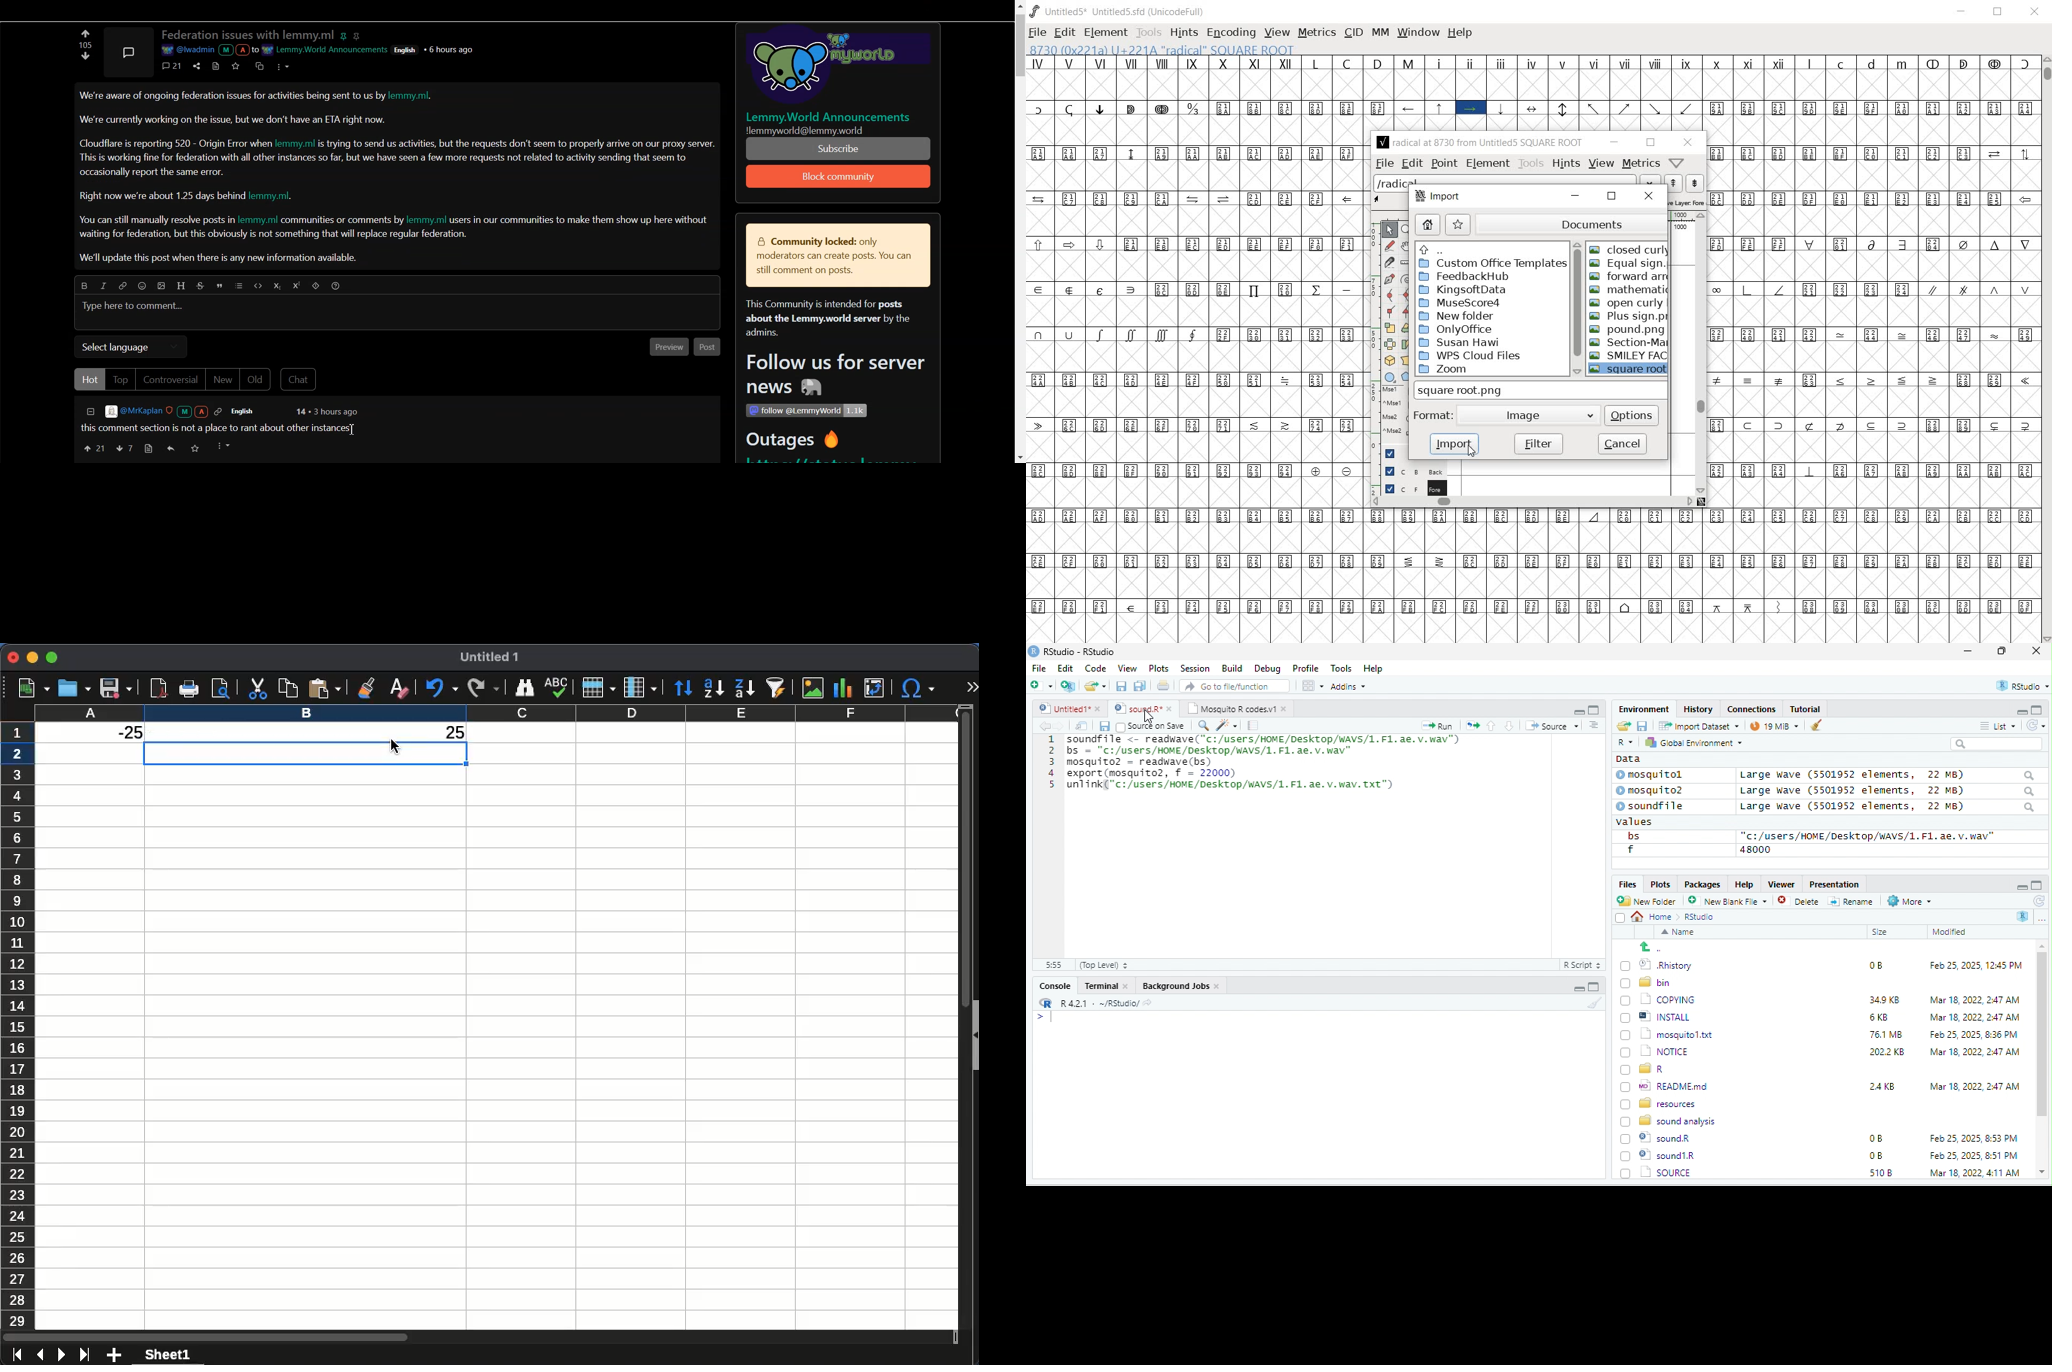  What do you see at coordinates (396, 686) in the screenshot?
I see `clear formatting` at bounding box center [396, 686].